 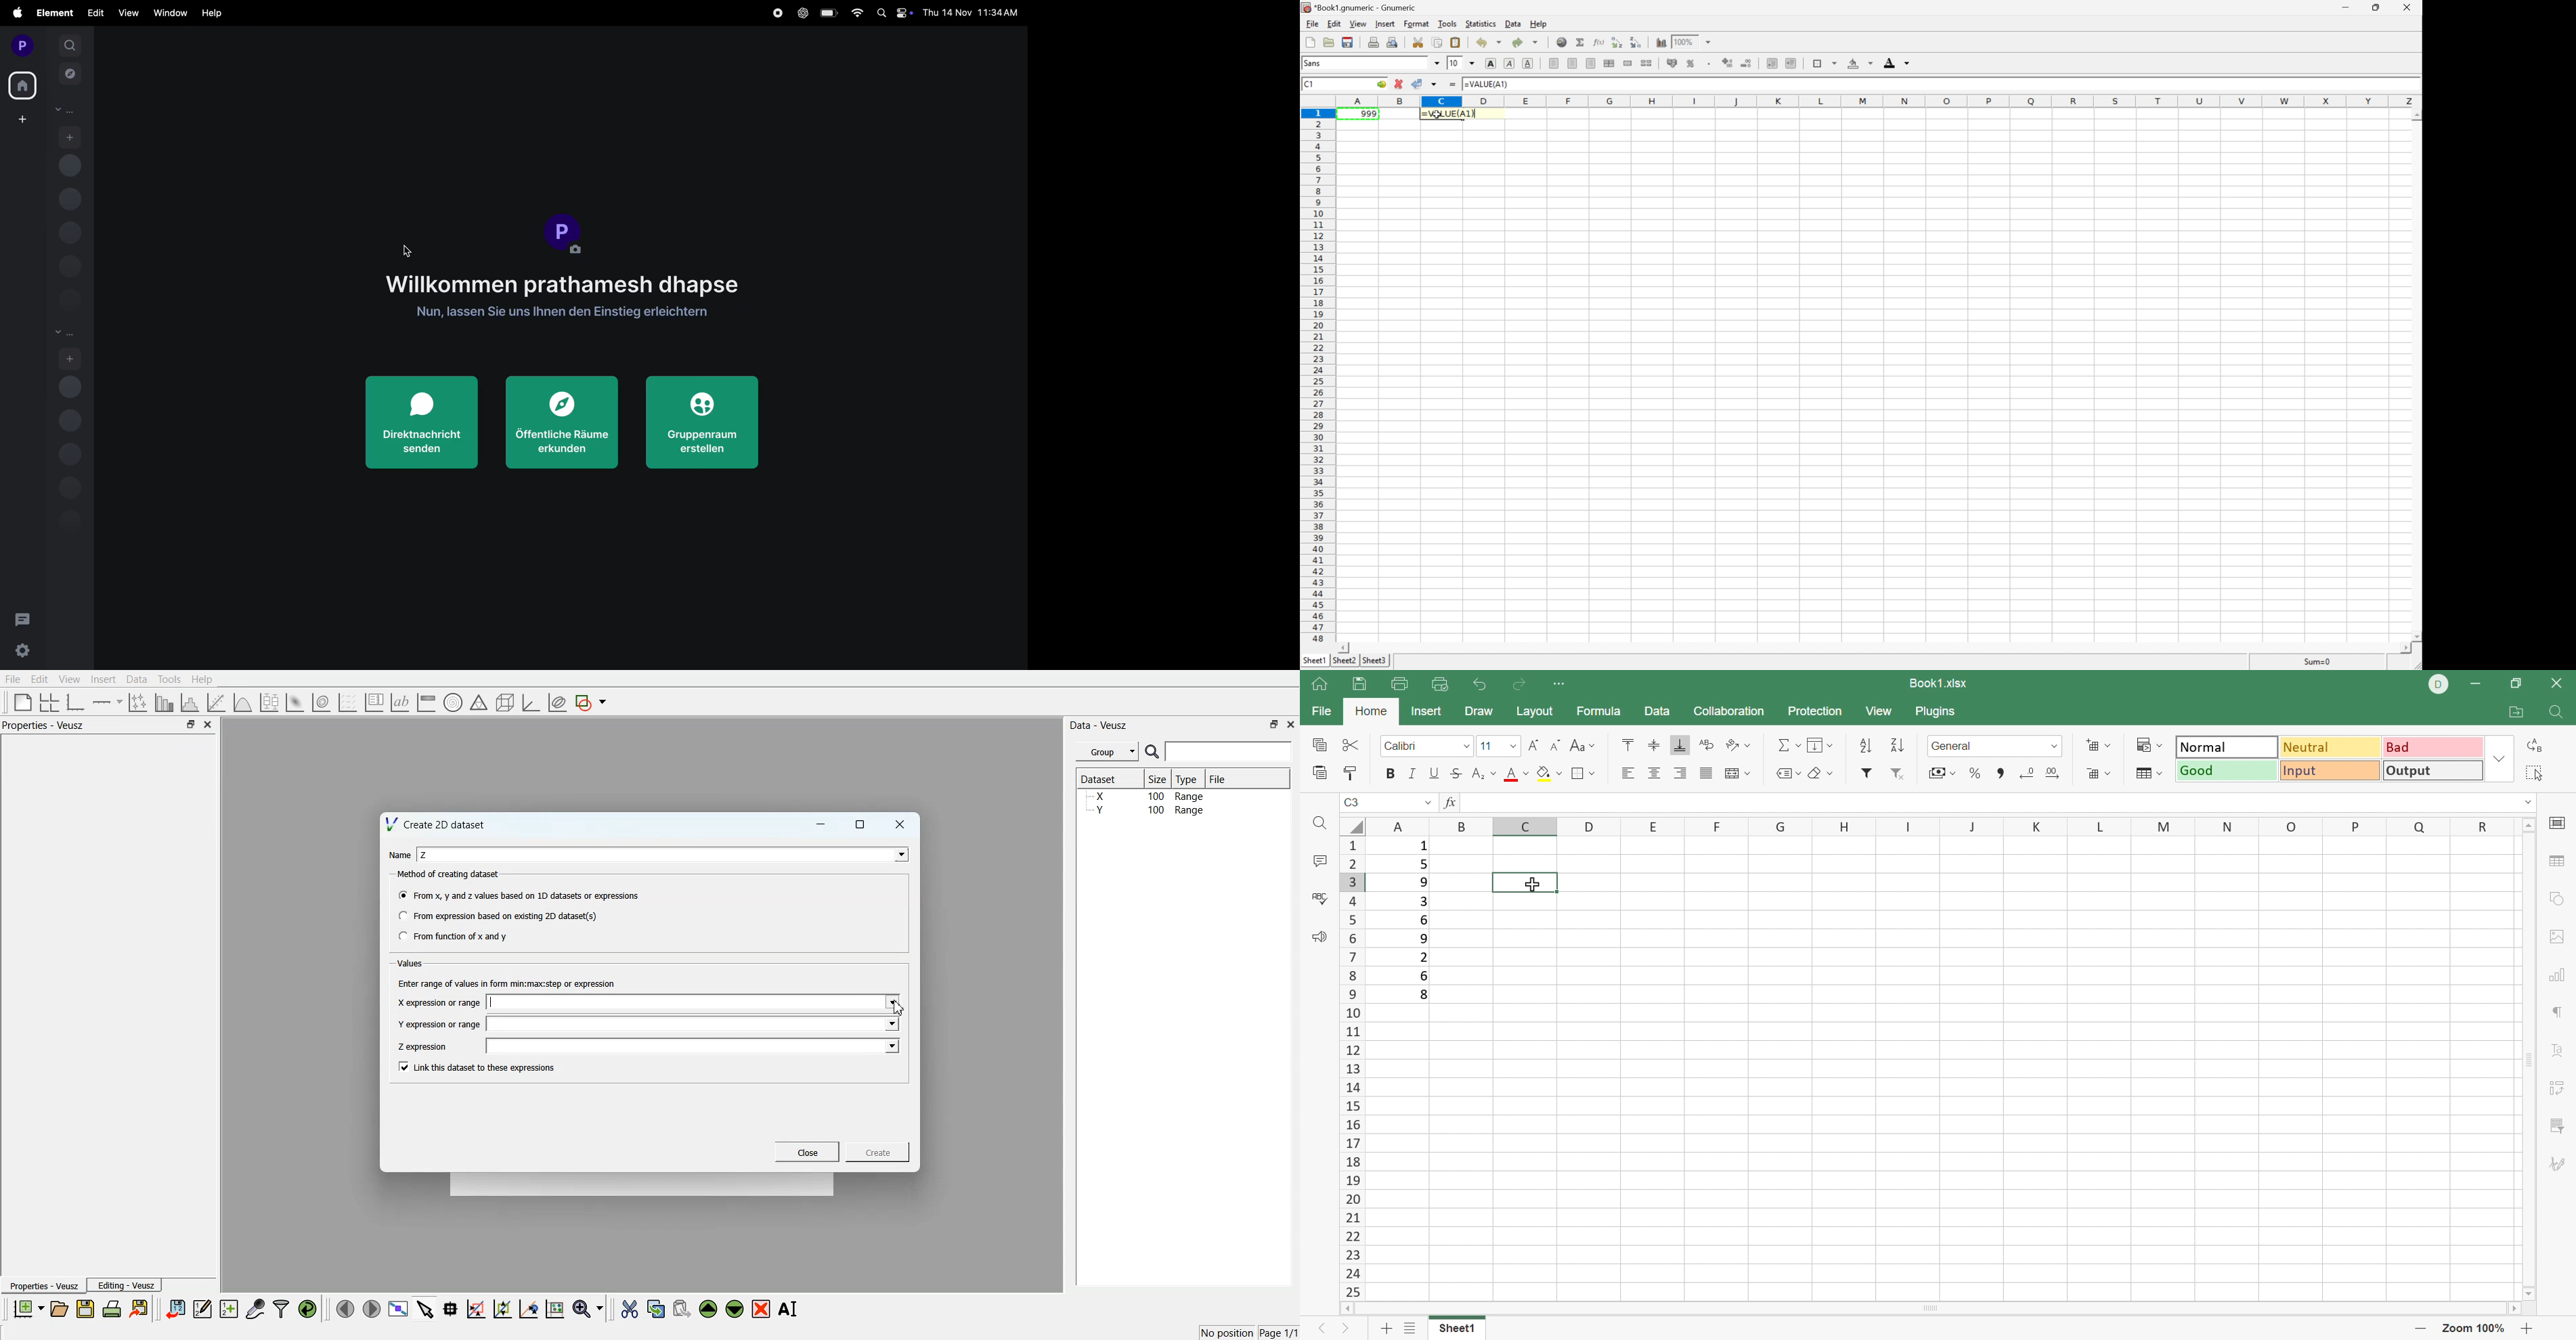 What do you see at coordinates (2473, 1329) in the screenshot?
I see `Zoom 100%` at bounding box center [2473, 1329].